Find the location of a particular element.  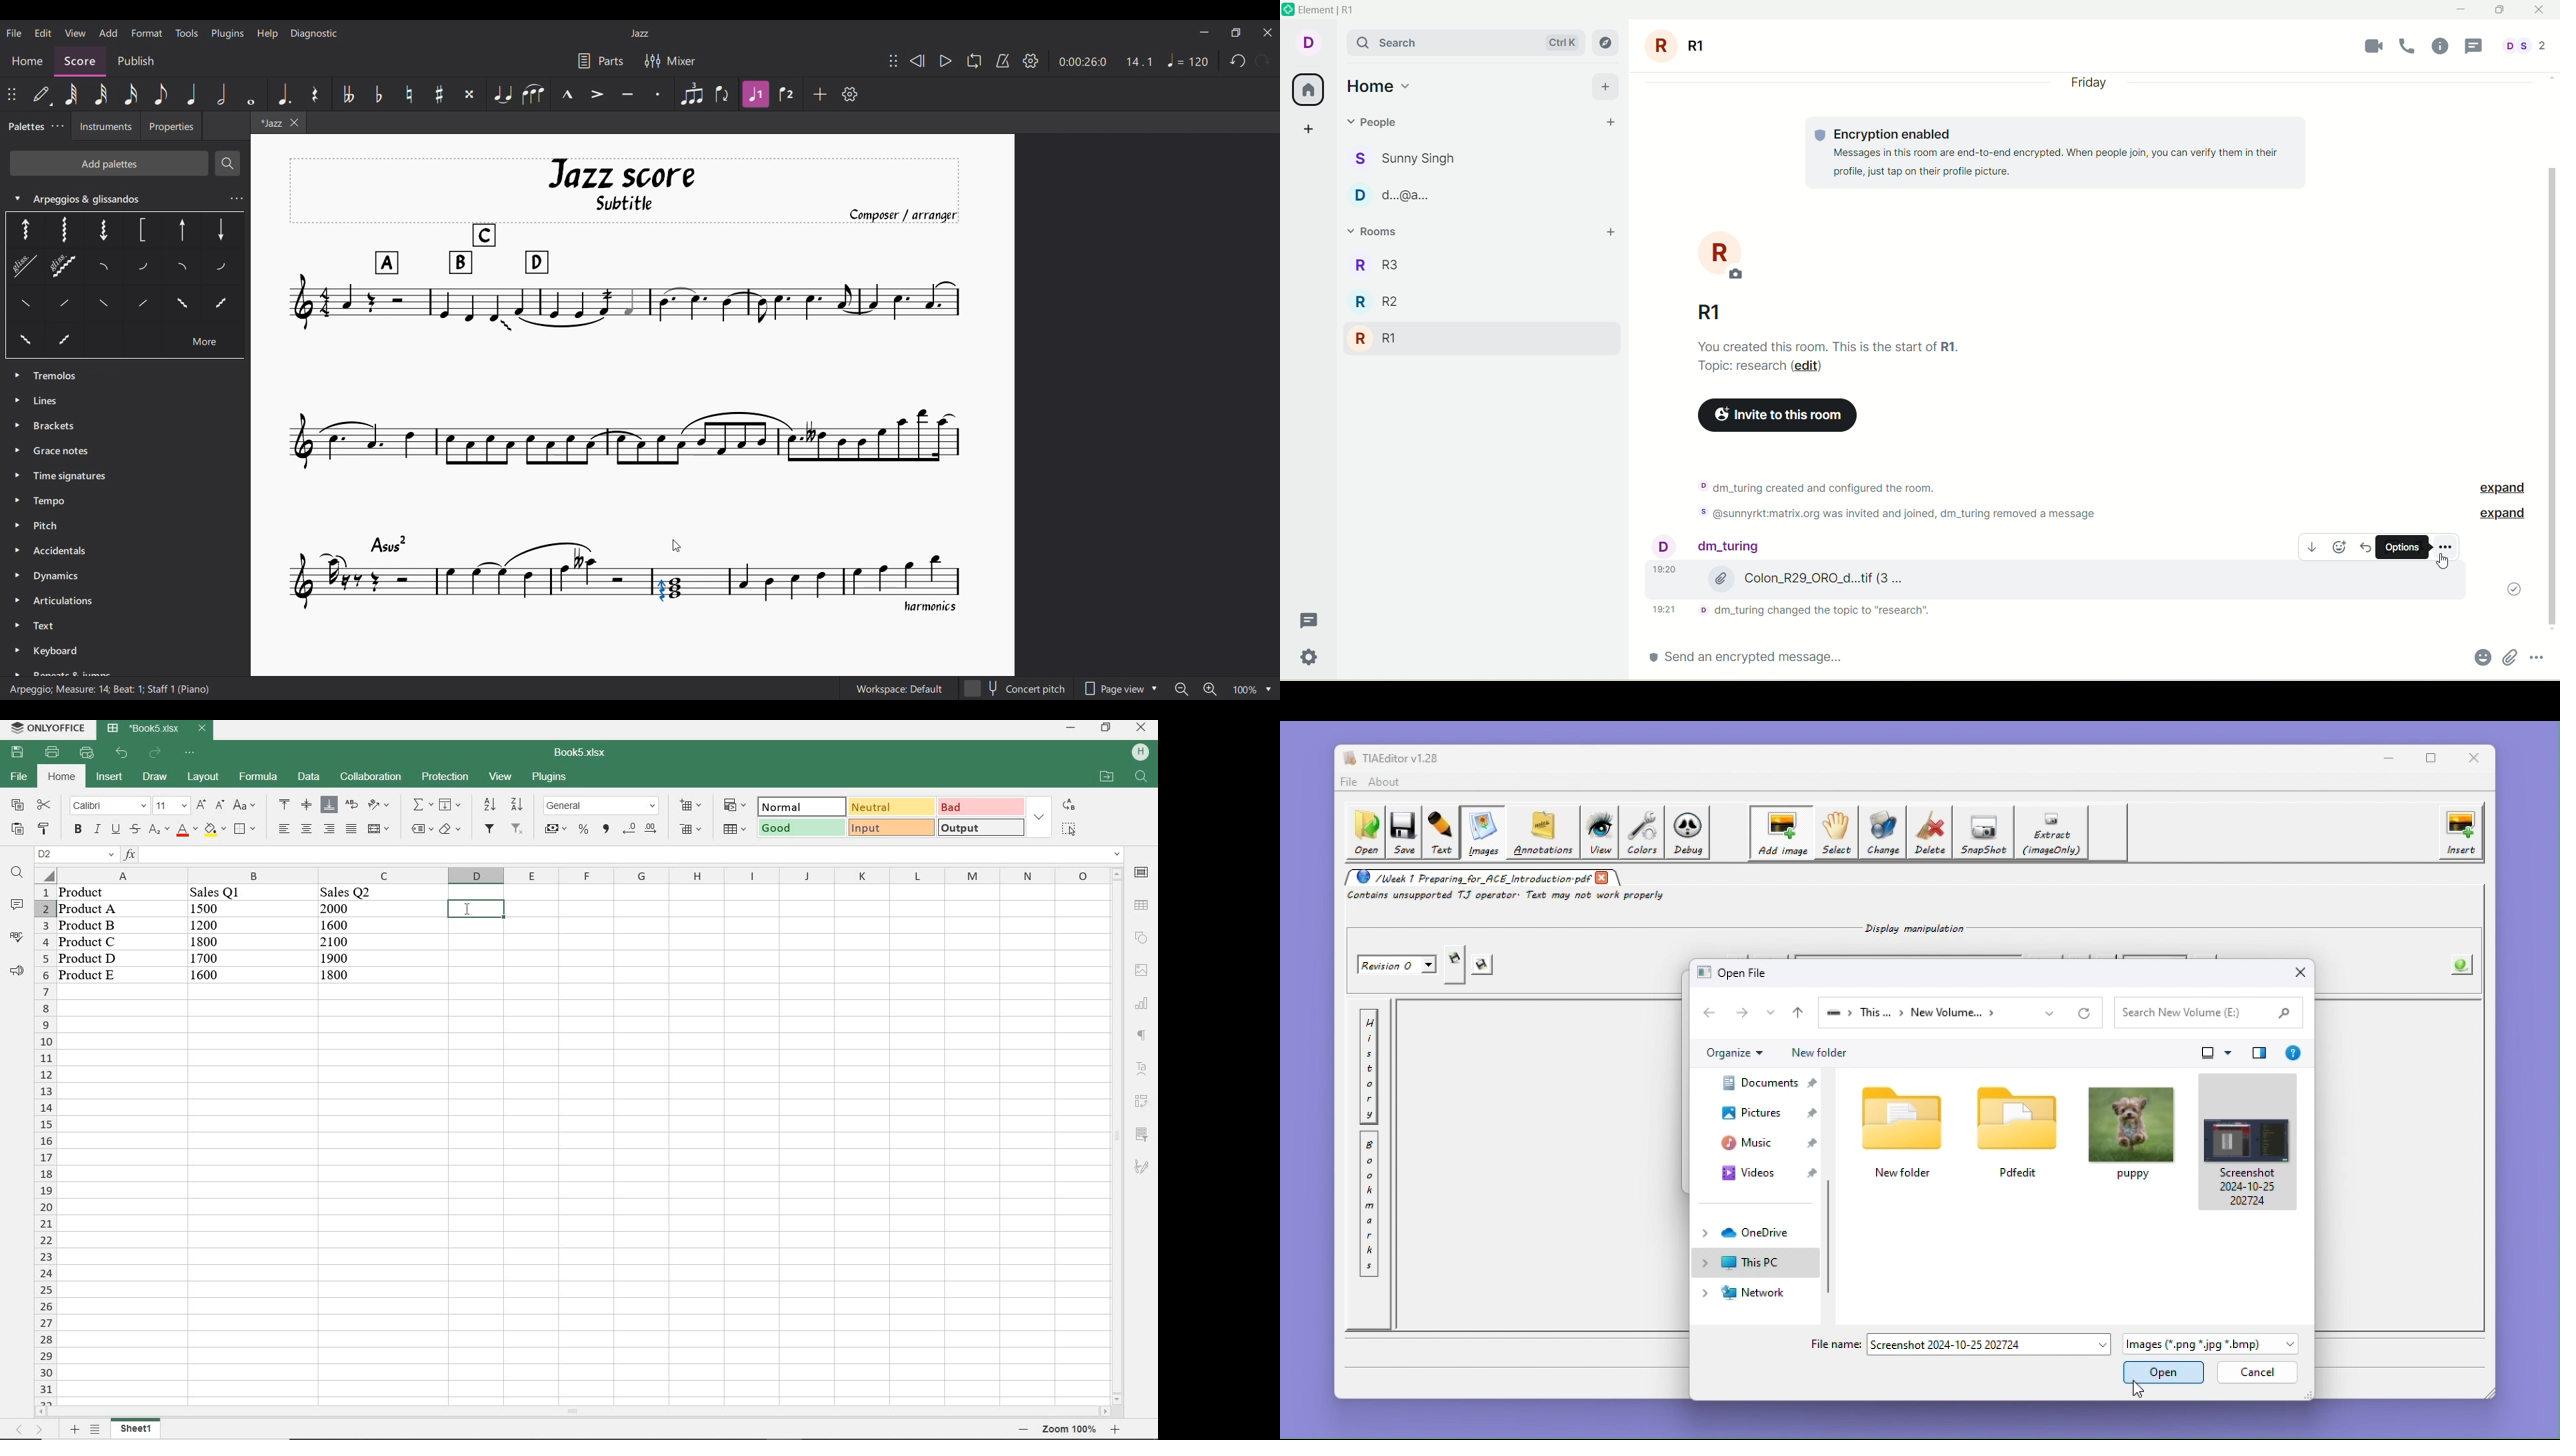

insert is located at coordinates (109, 777).